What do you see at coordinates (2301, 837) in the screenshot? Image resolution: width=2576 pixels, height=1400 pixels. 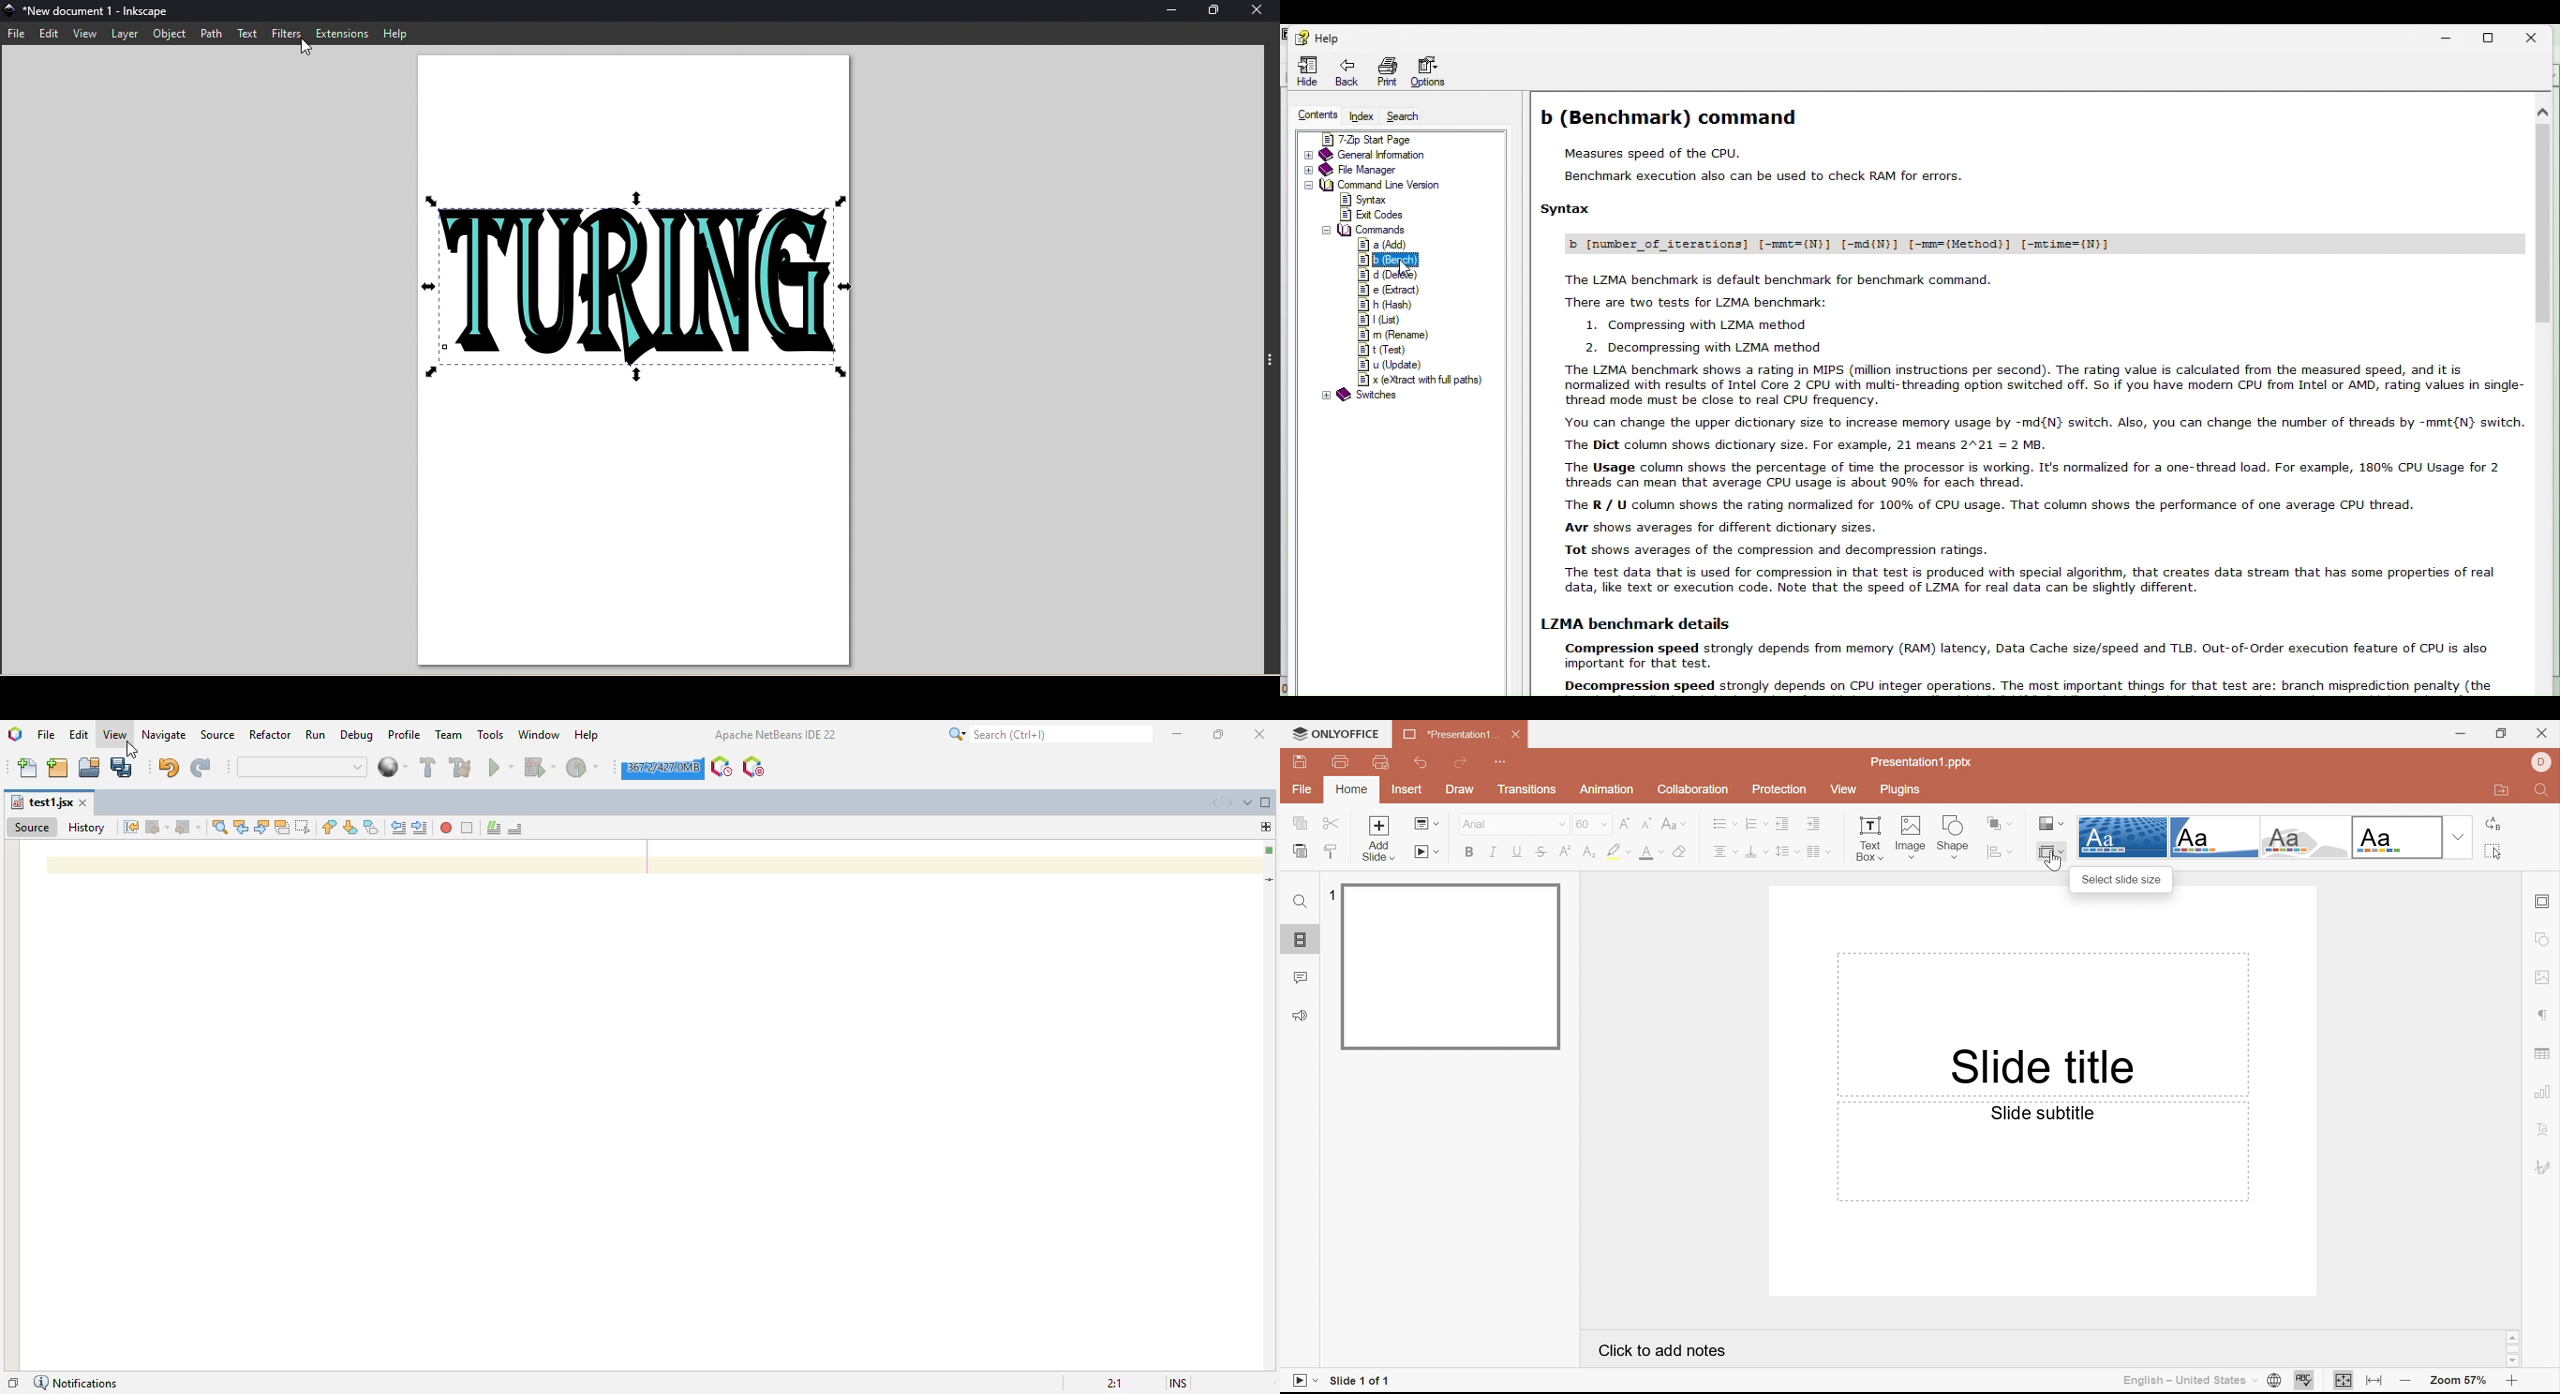 I see `Turtle` at bounding box center [2301, 837].